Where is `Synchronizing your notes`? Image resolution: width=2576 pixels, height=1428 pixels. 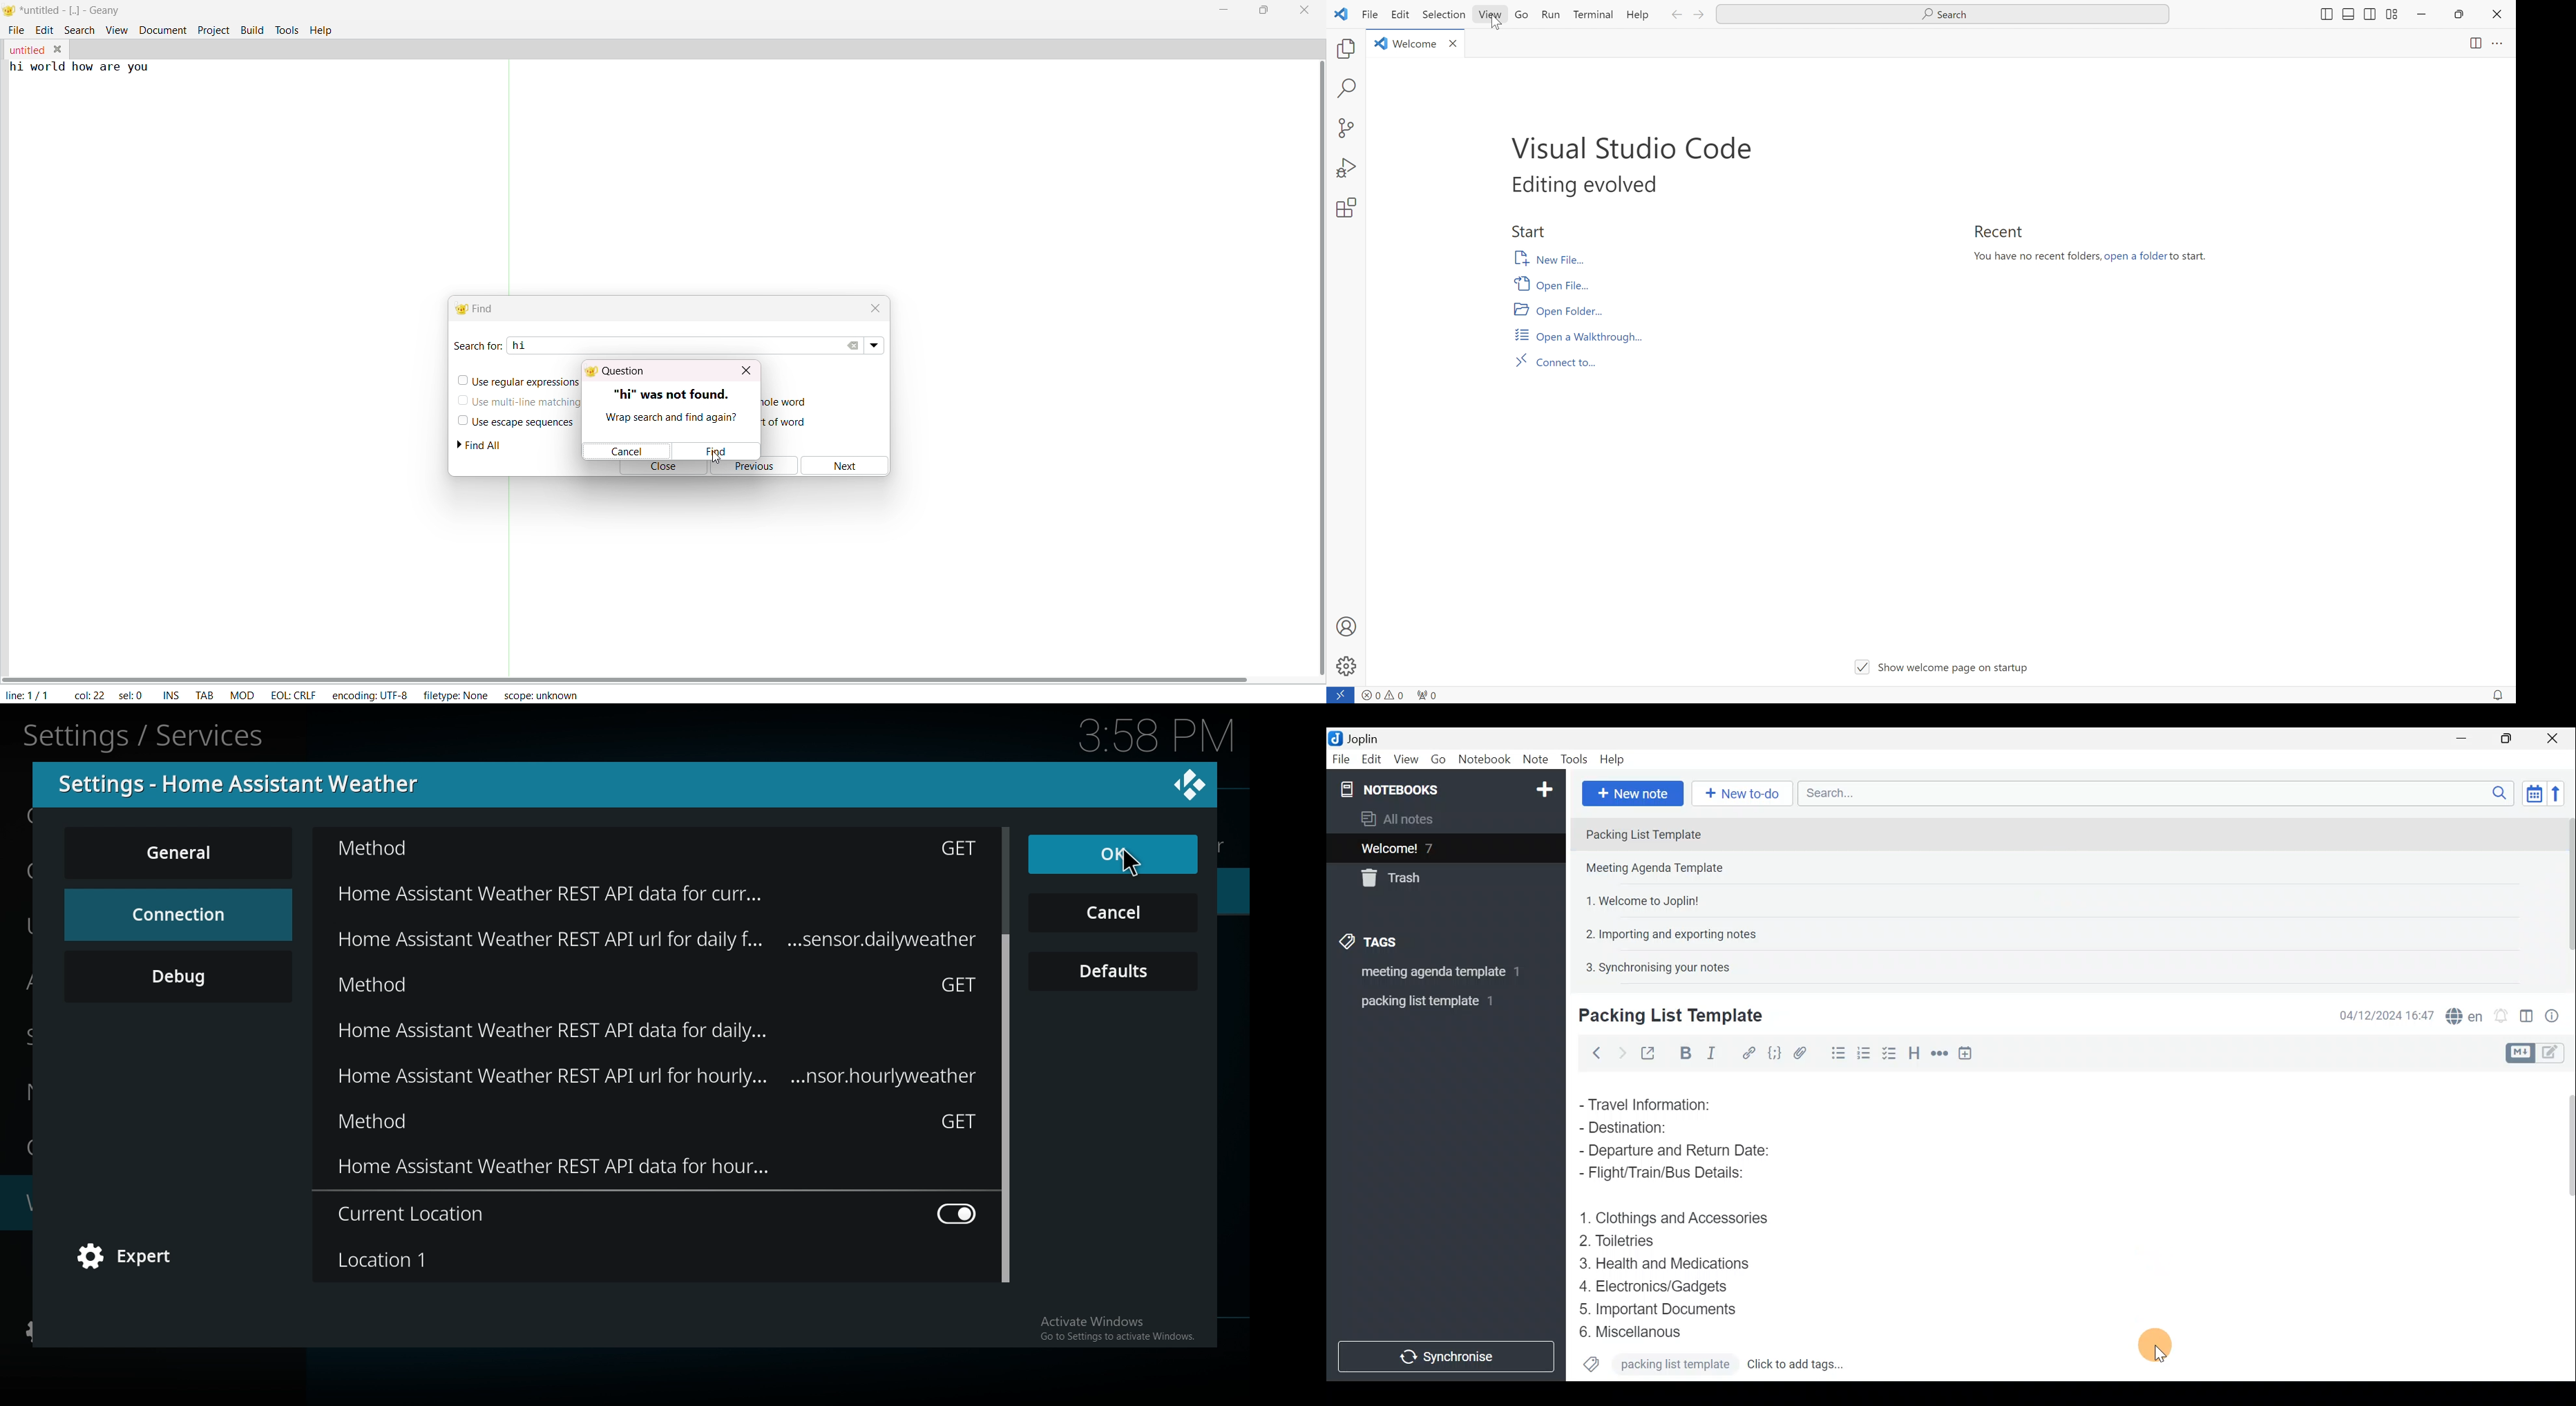 Synchronizing your notes is located at coordinates (1661, 967).